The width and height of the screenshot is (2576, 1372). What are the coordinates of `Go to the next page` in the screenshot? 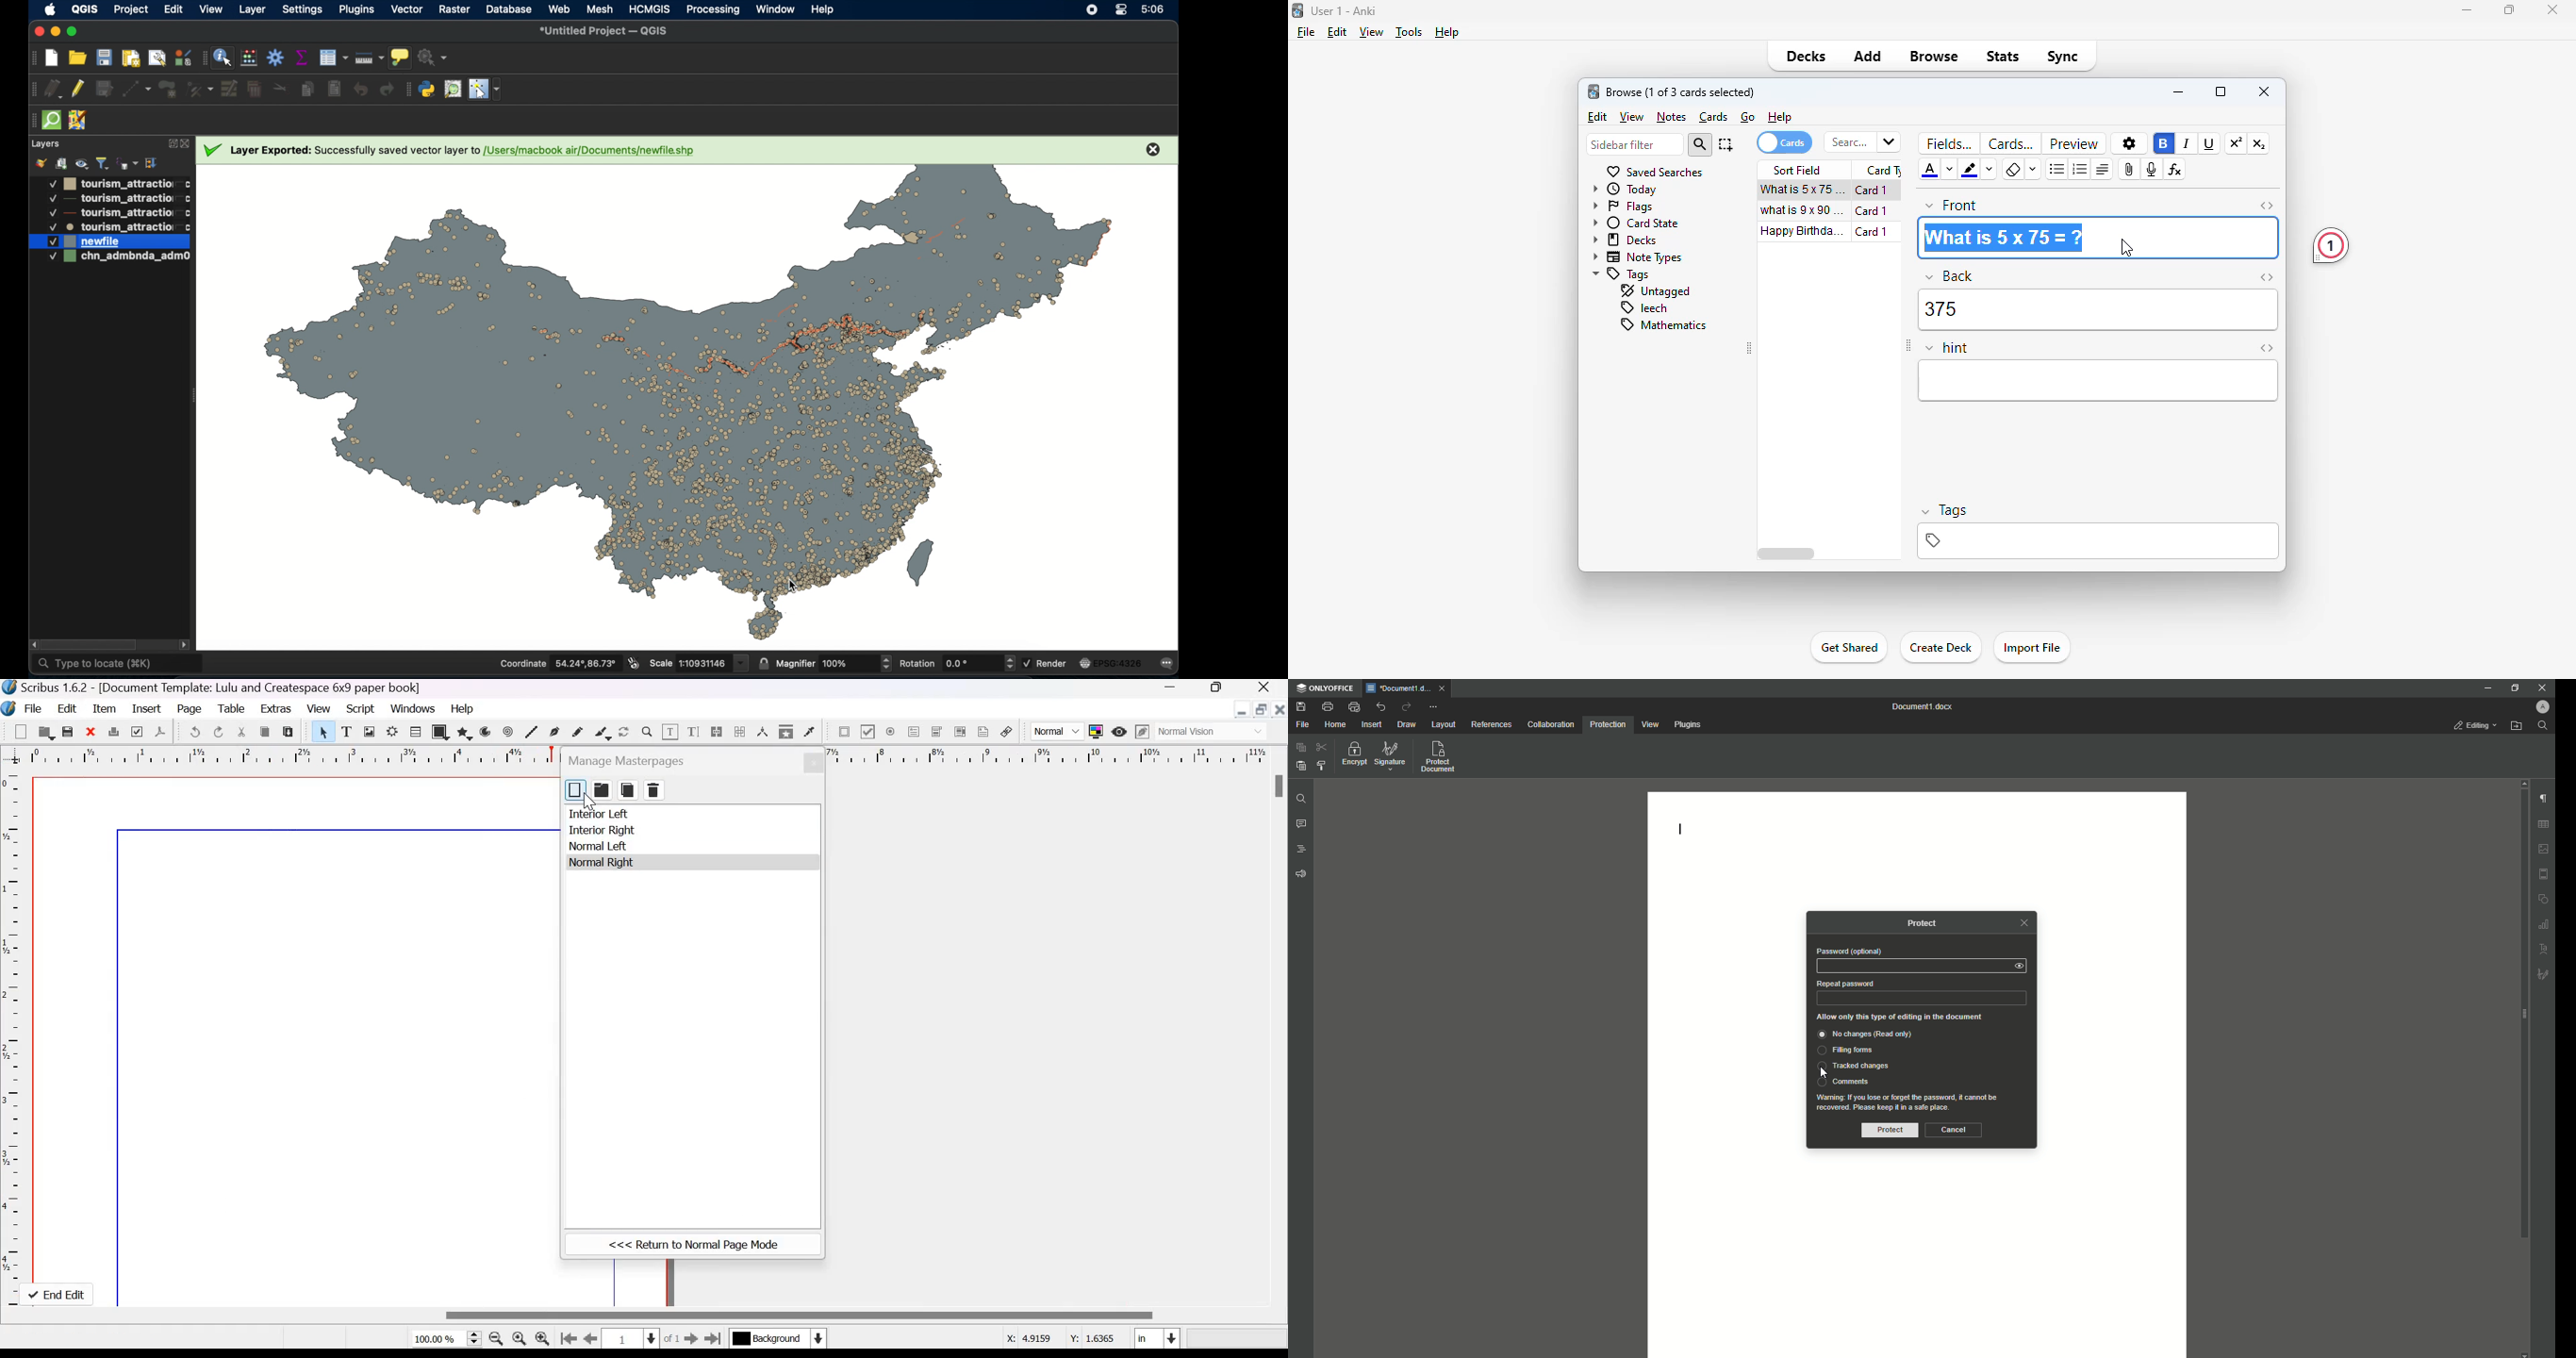 It's located at (692, 1338).